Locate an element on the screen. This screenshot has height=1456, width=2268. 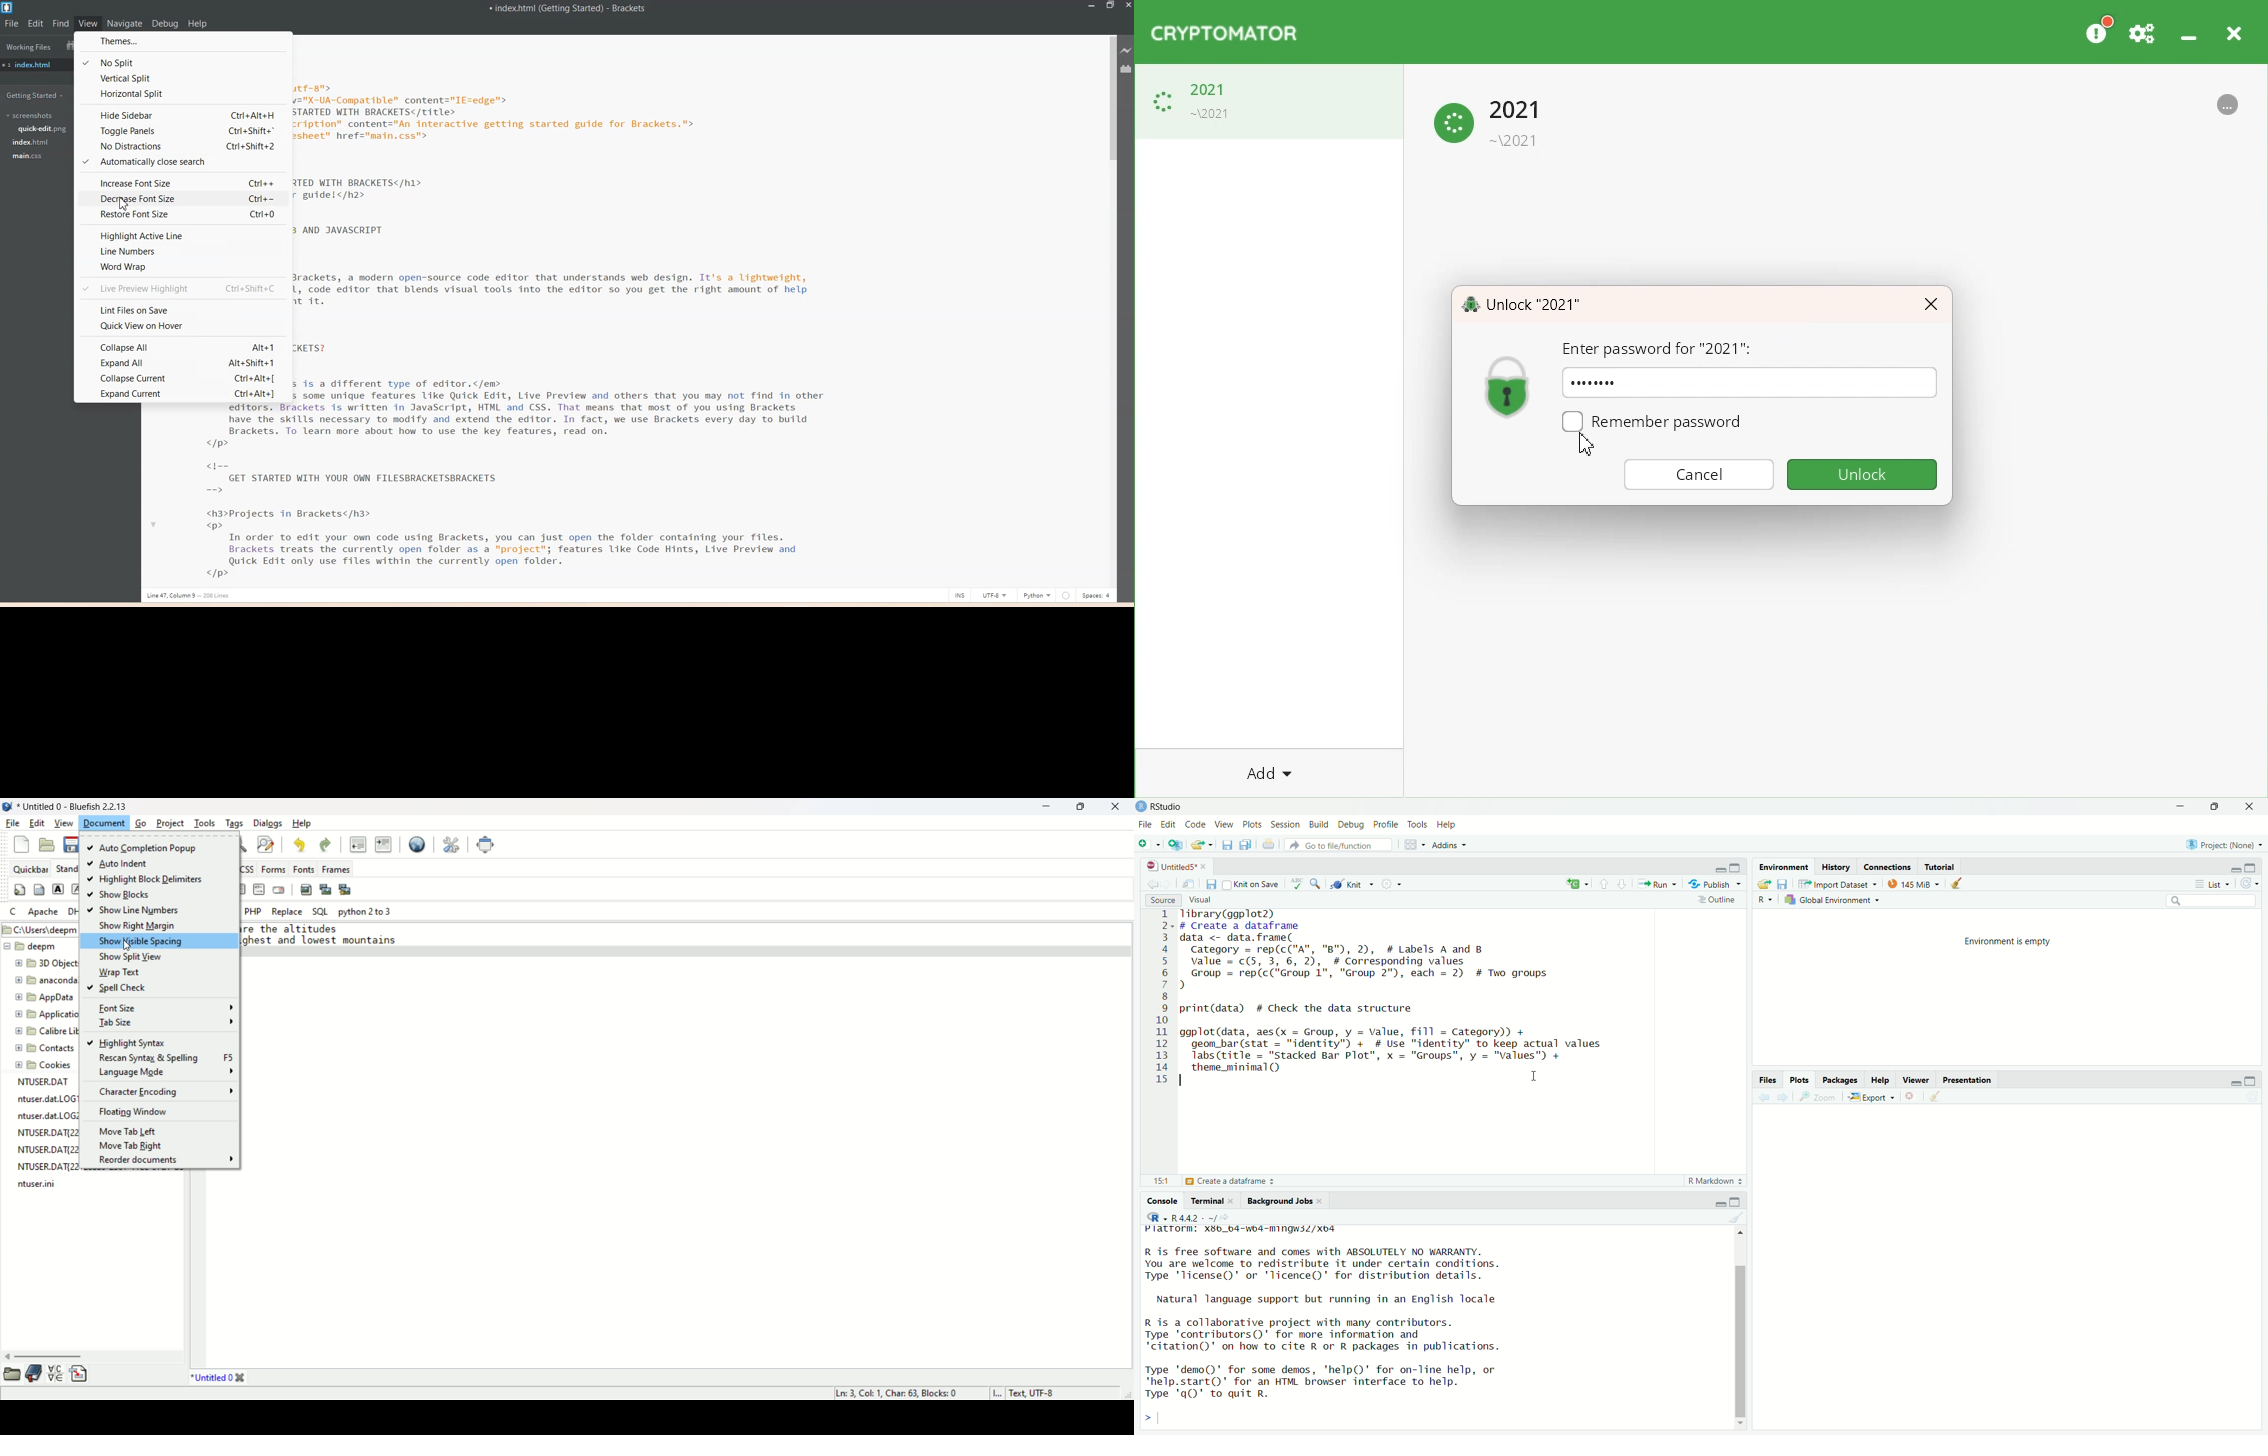
auto completion popup is located at coordinates (145, 848).